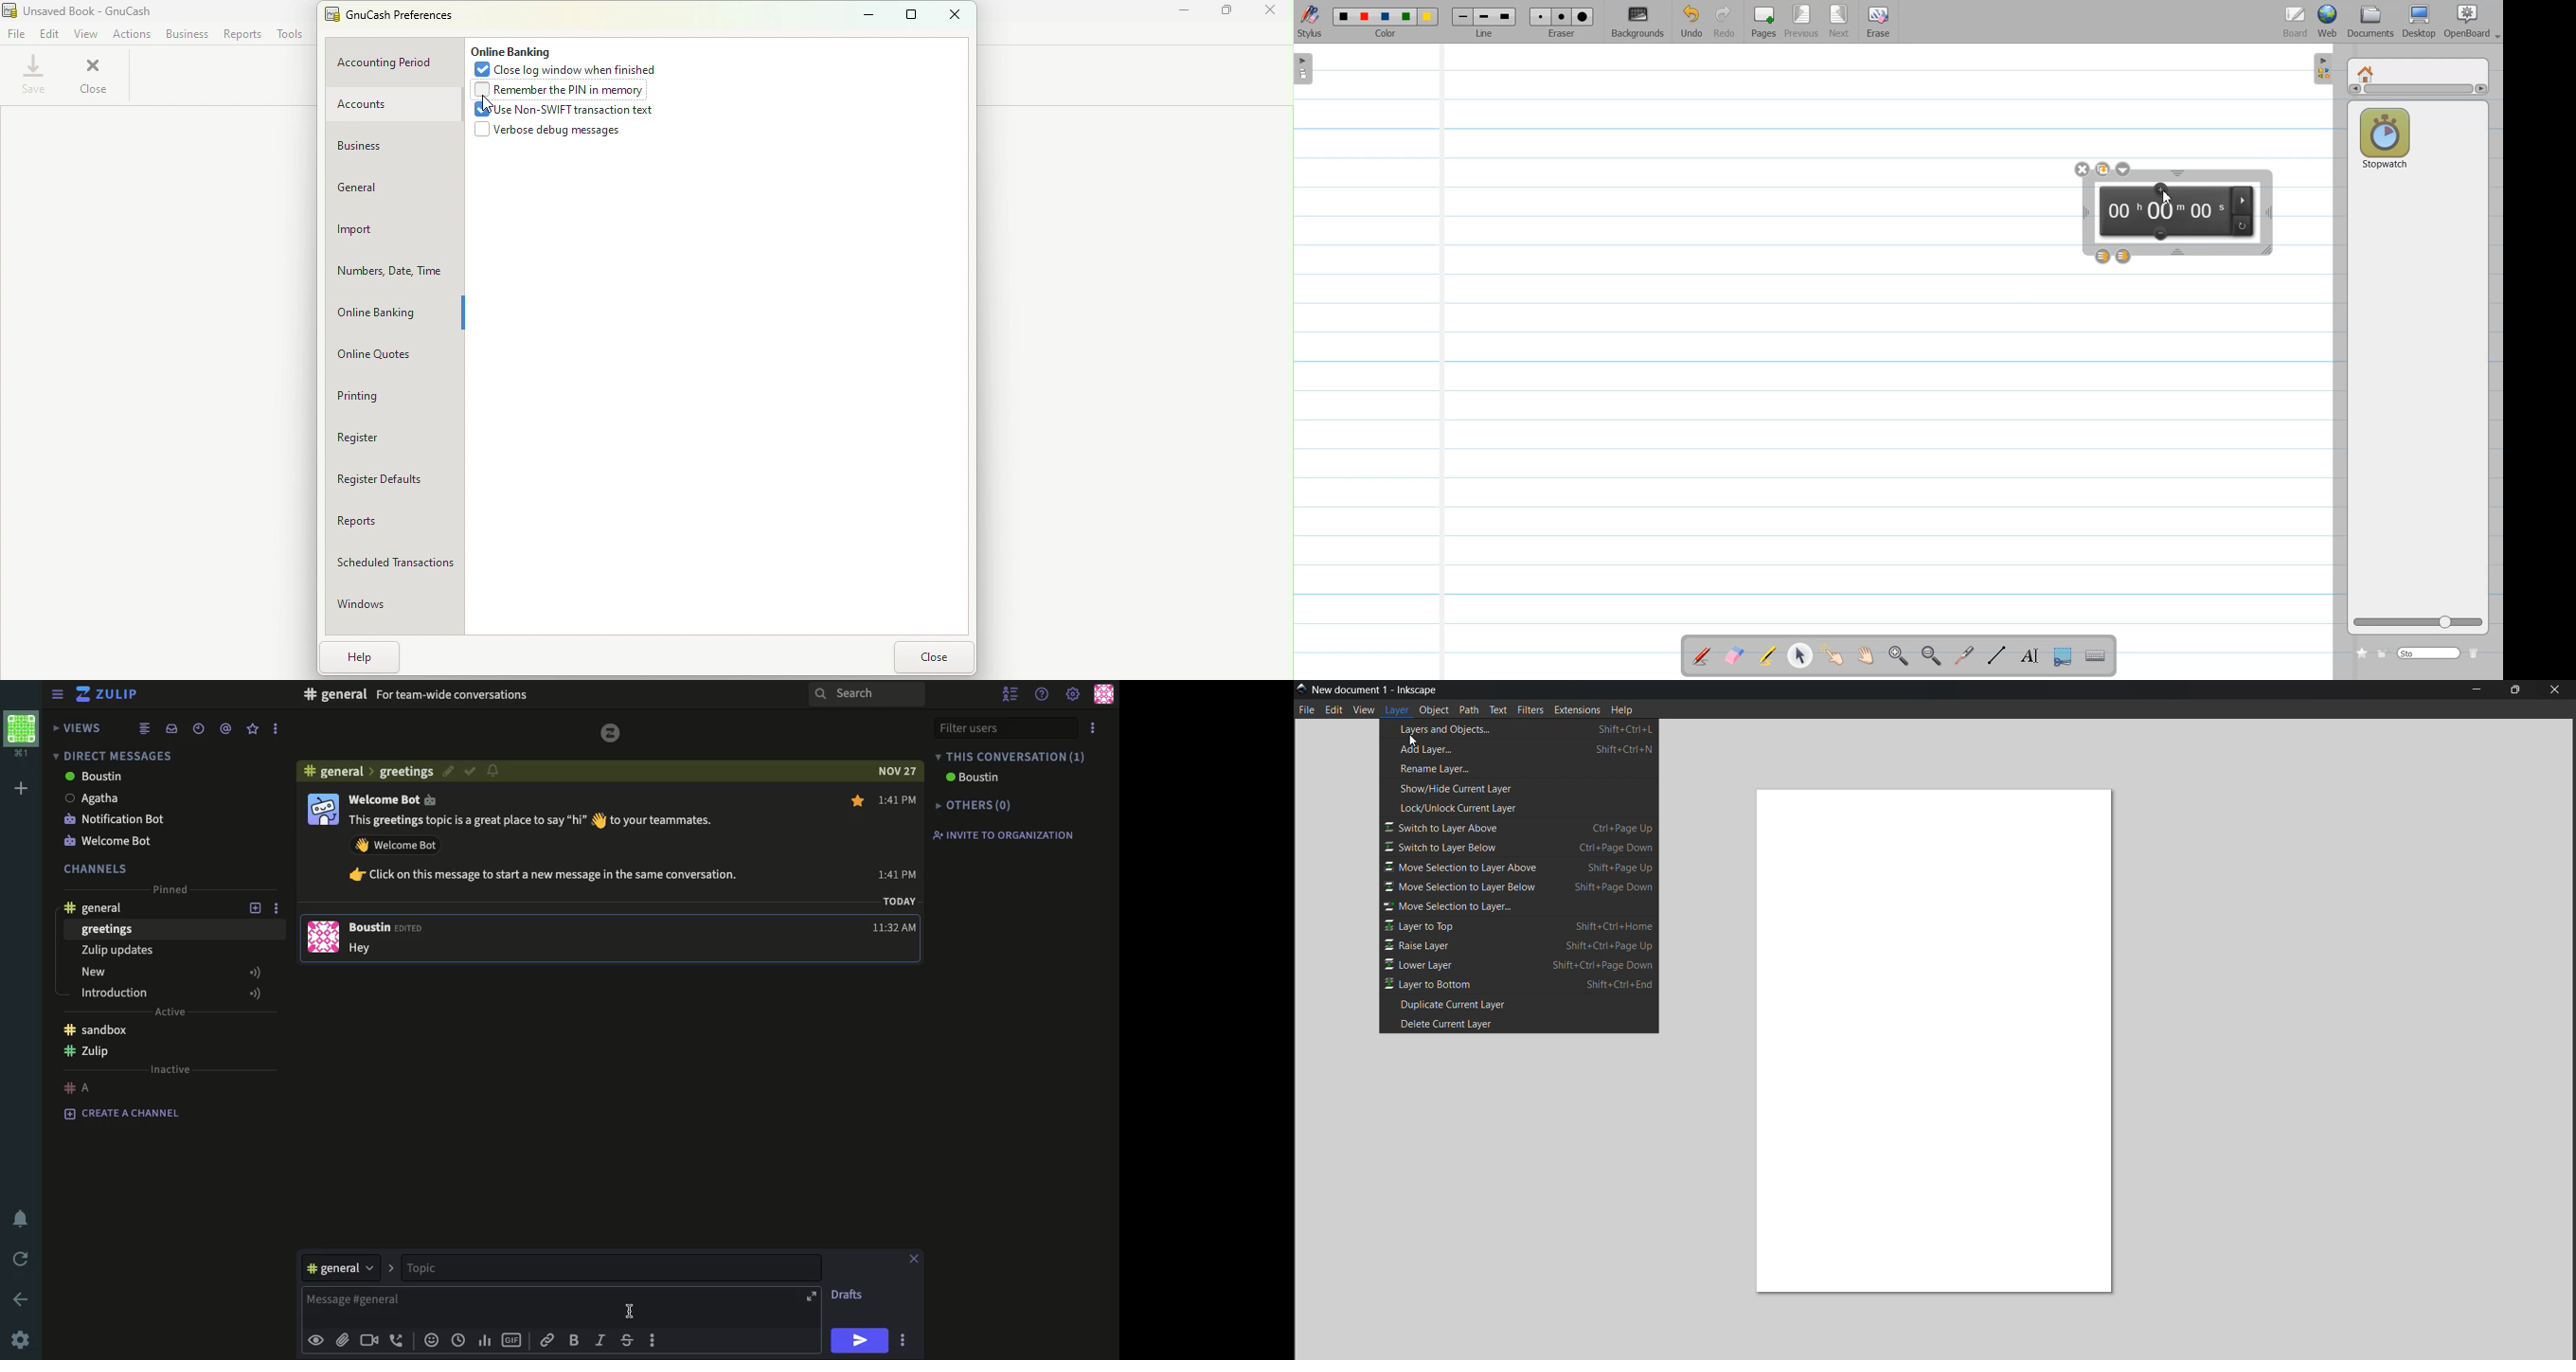 Image resolution: width=2576 pixels, height=1372 pixels. I want to click on Redo, so click(1725, 22).